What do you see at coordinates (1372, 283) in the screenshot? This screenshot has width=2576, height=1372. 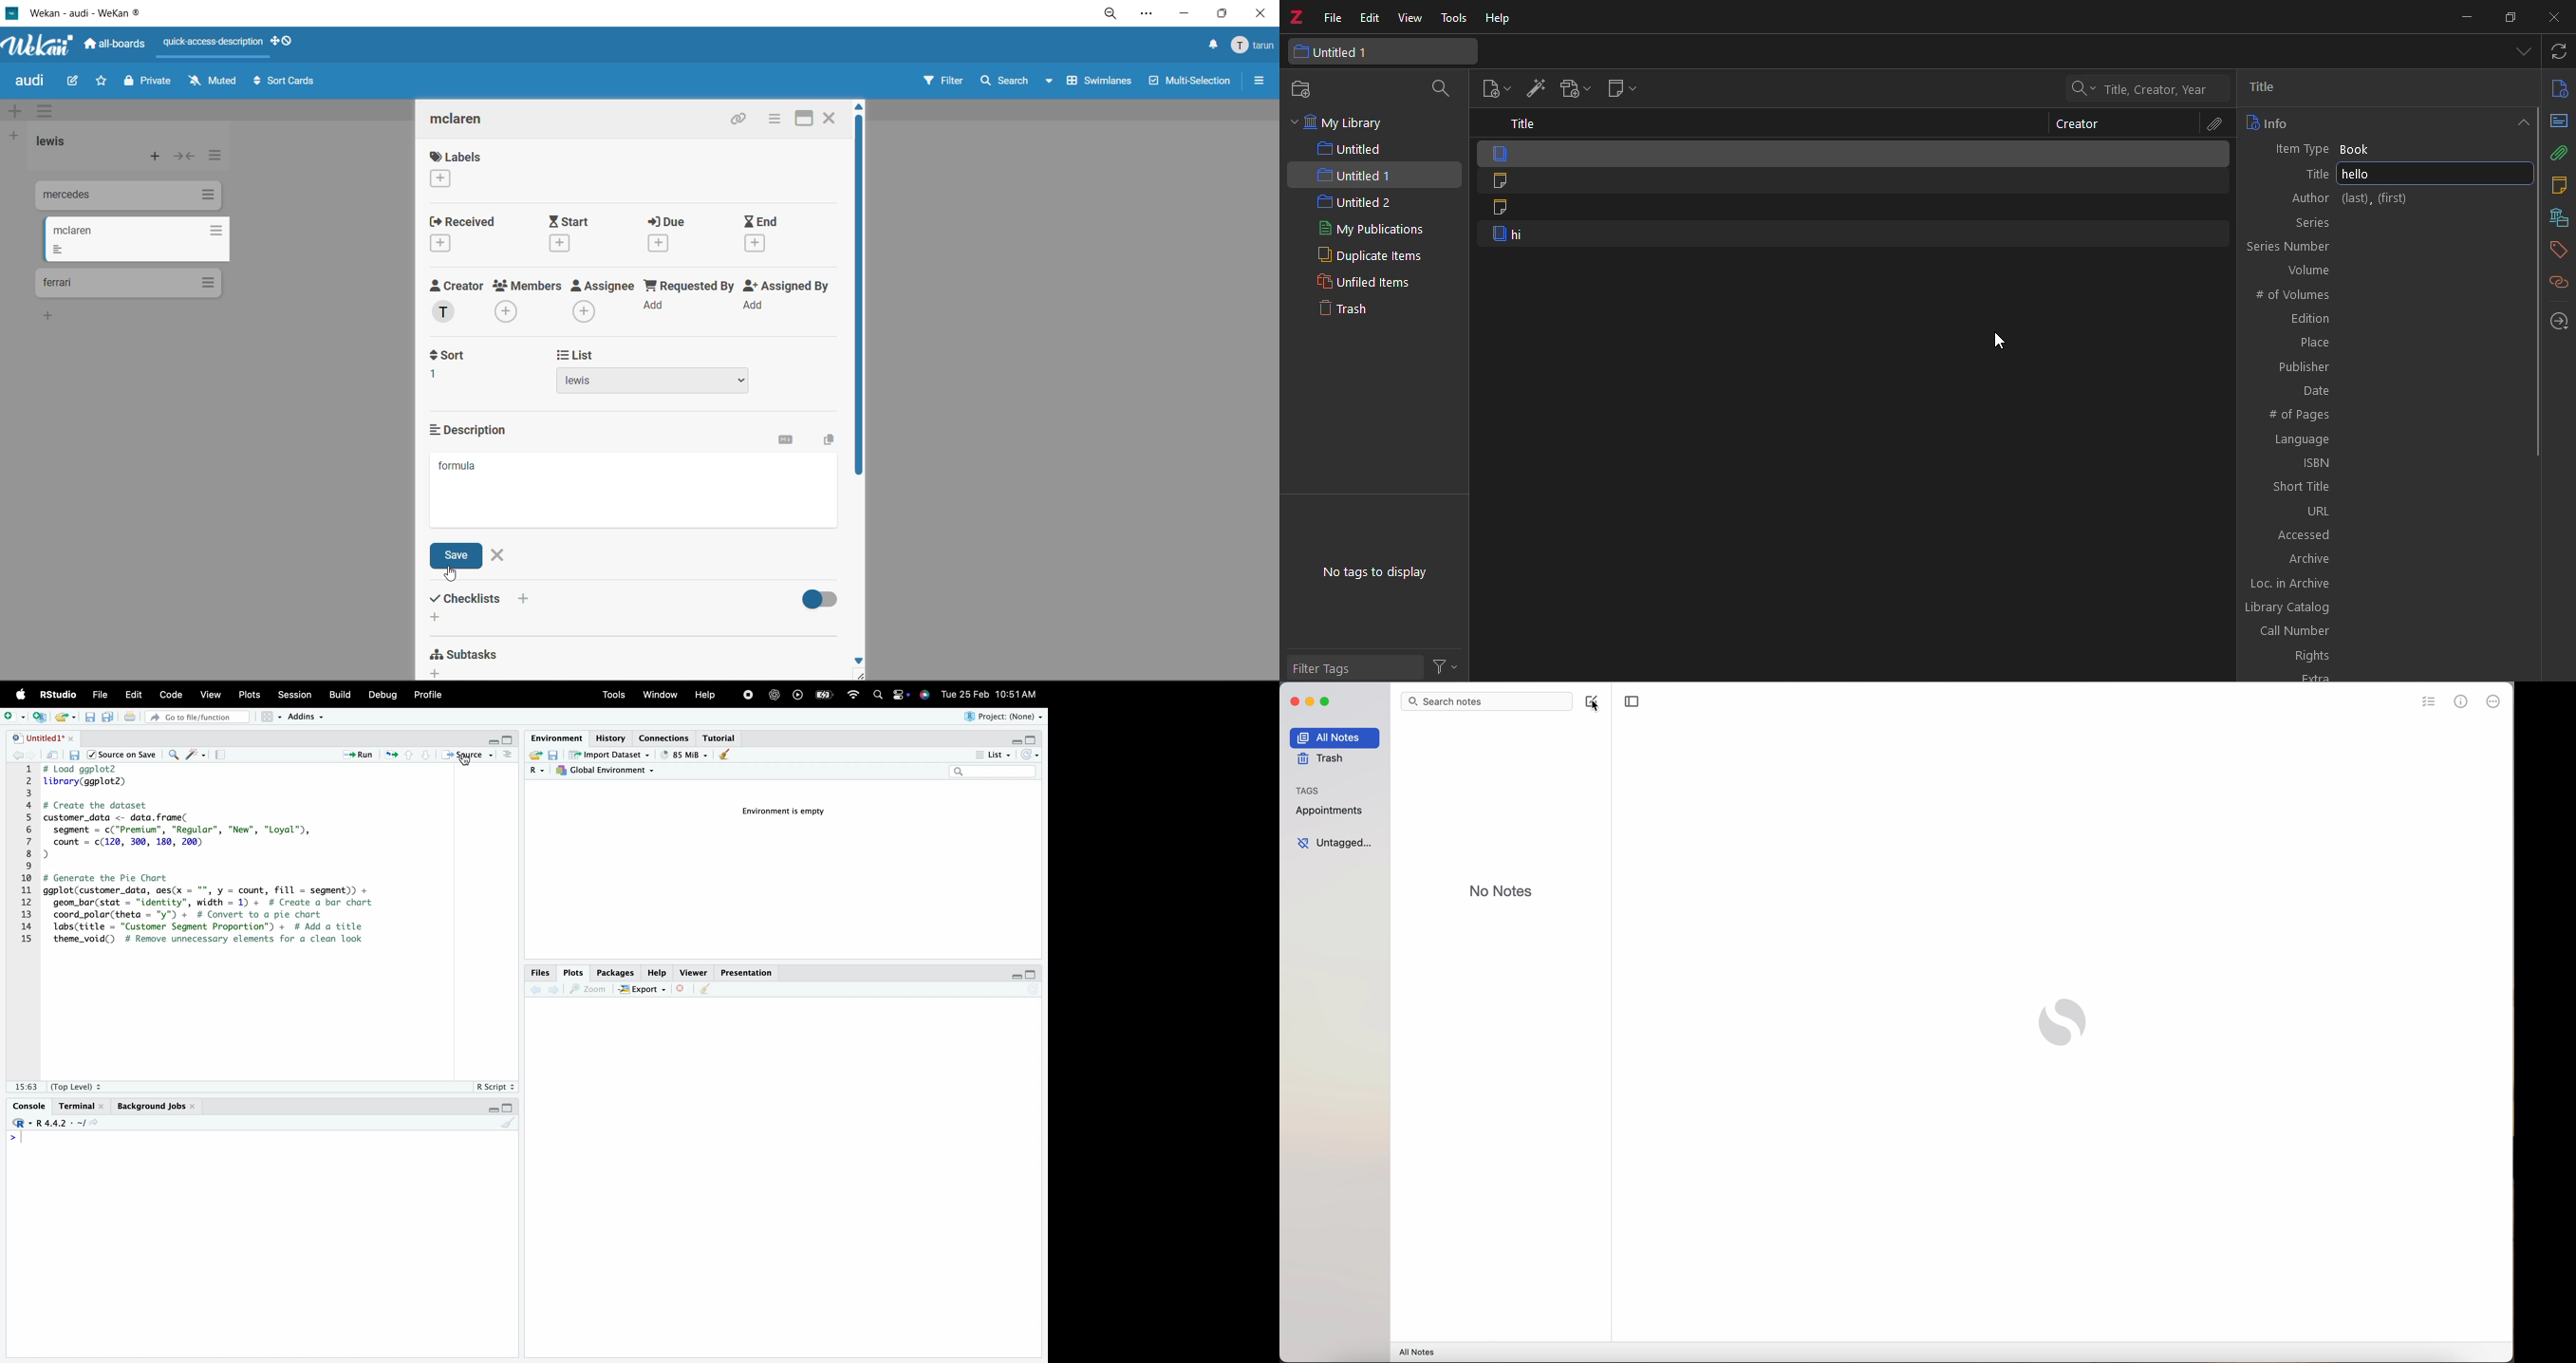 I see `unfiled items` at bounding box center [1372, 283].